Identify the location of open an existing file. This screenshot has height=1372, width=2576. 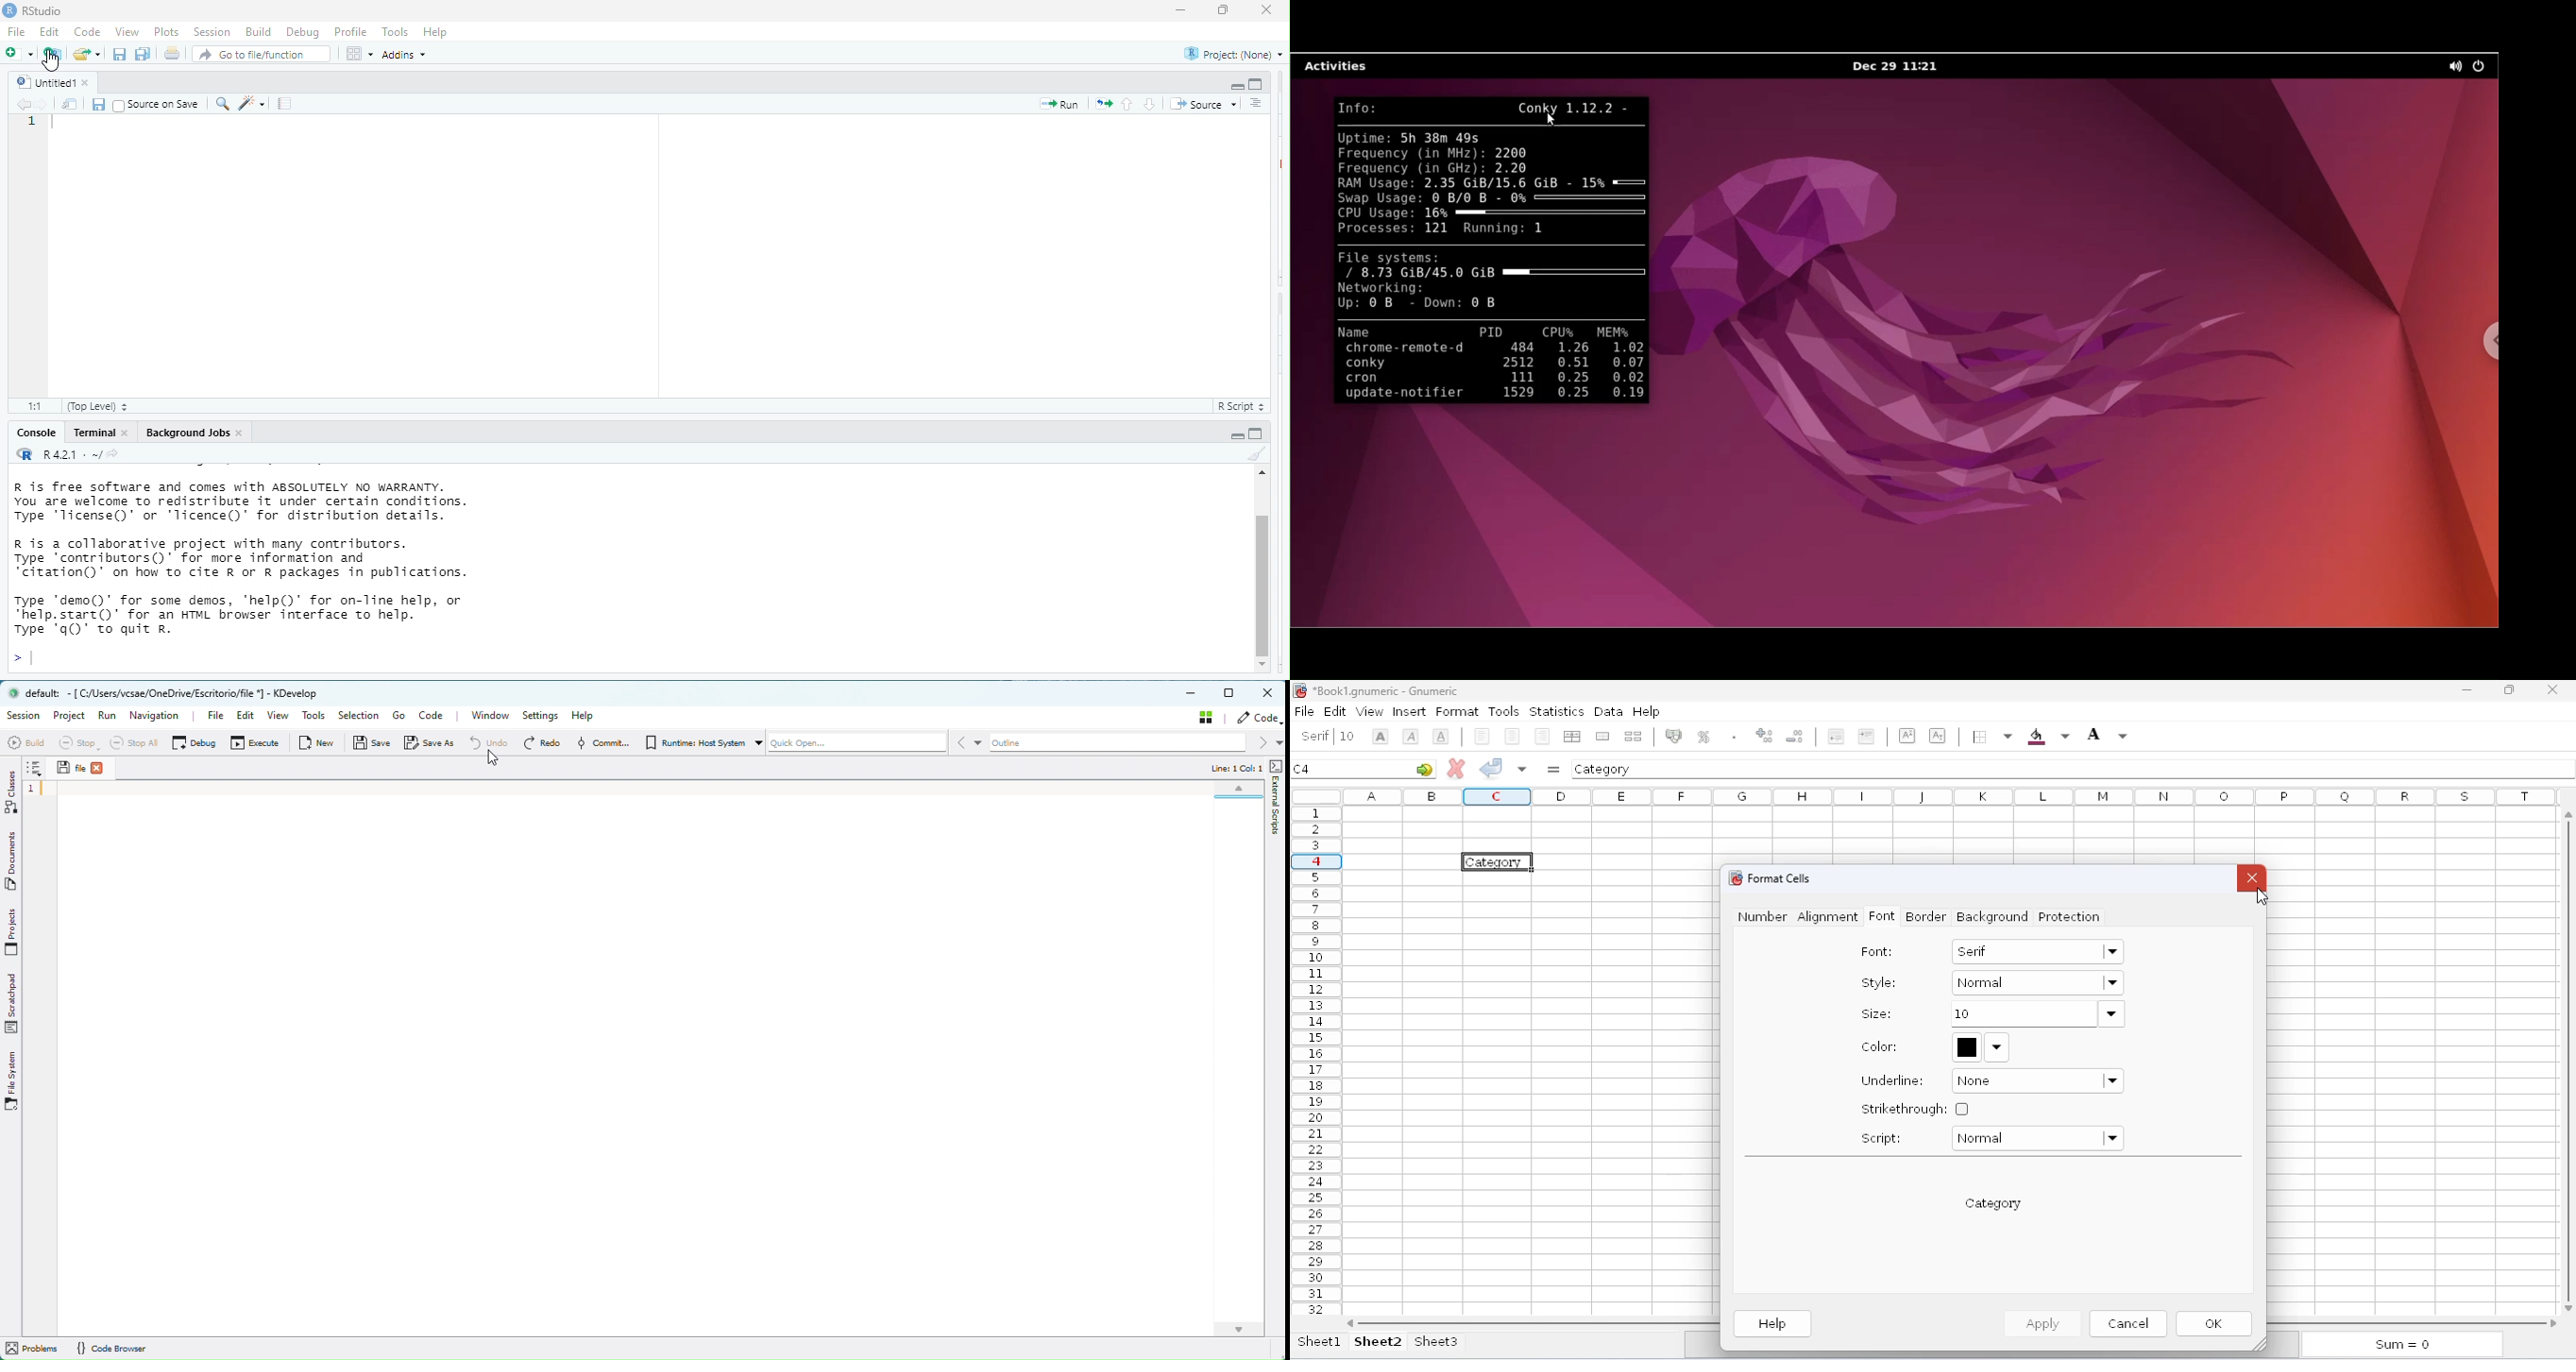
(87, 53).